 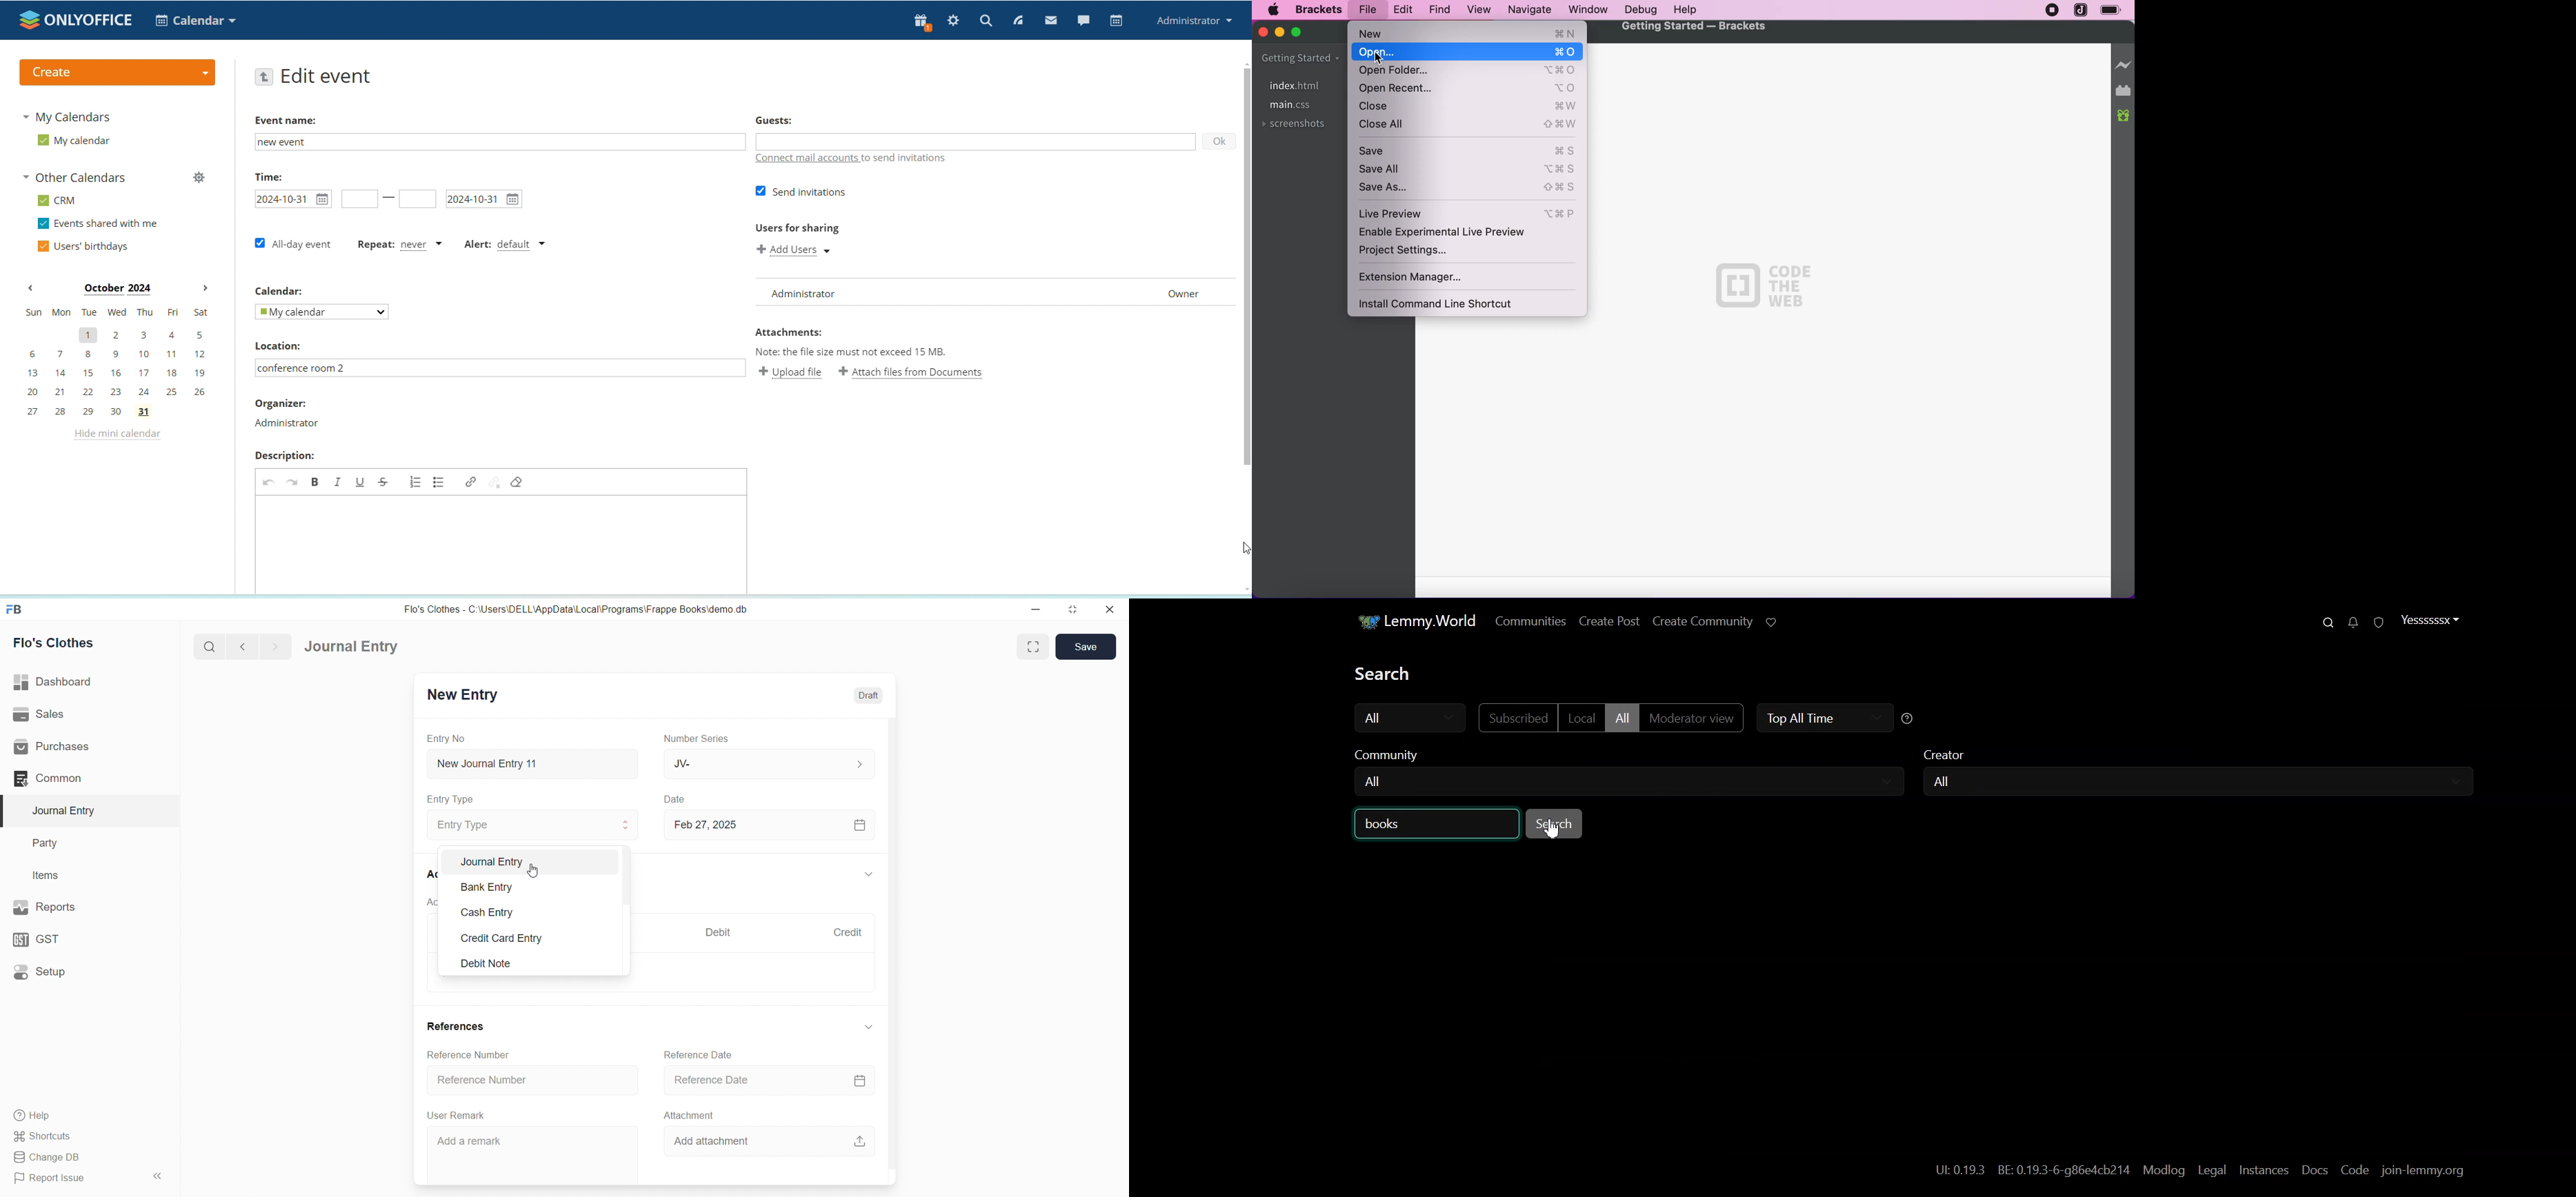 What do you see at coordinates (267, 481) in the screenshot?
I see `undo` at bounding box center [267, 481].